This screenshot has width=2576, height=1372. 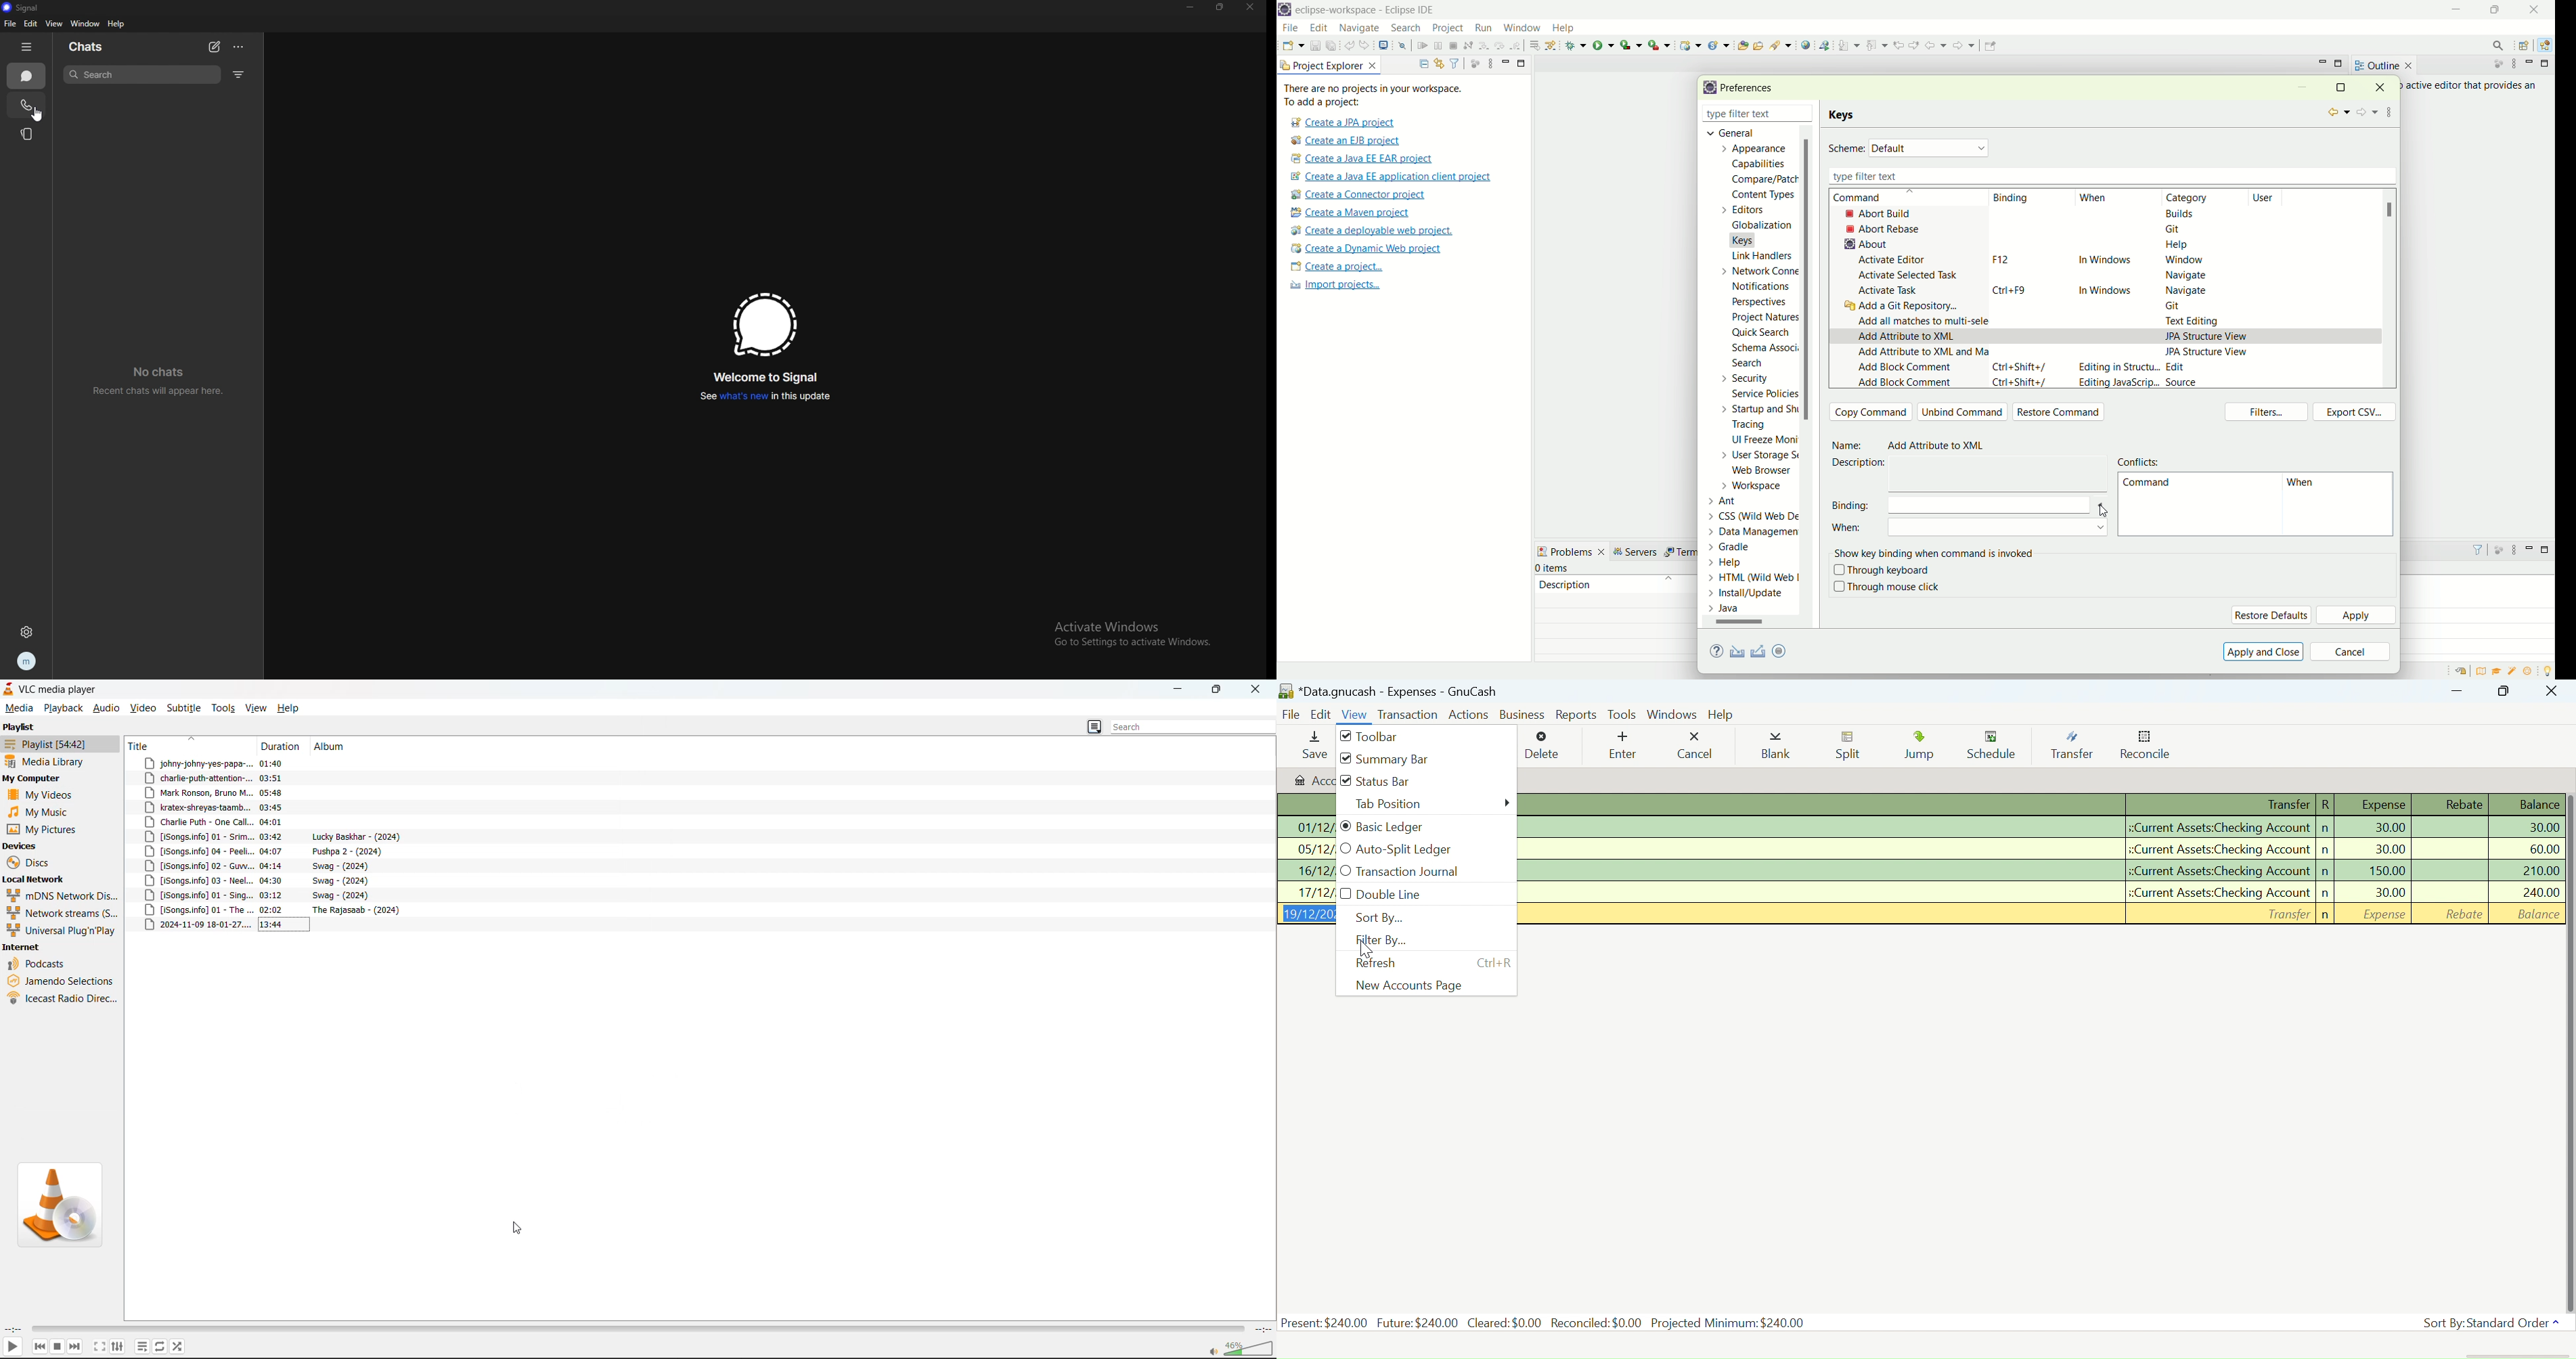 What do you see at coordinates (2526, 47) in the screenshot?
I see `open perspective` at bounding box center [2526, 47].